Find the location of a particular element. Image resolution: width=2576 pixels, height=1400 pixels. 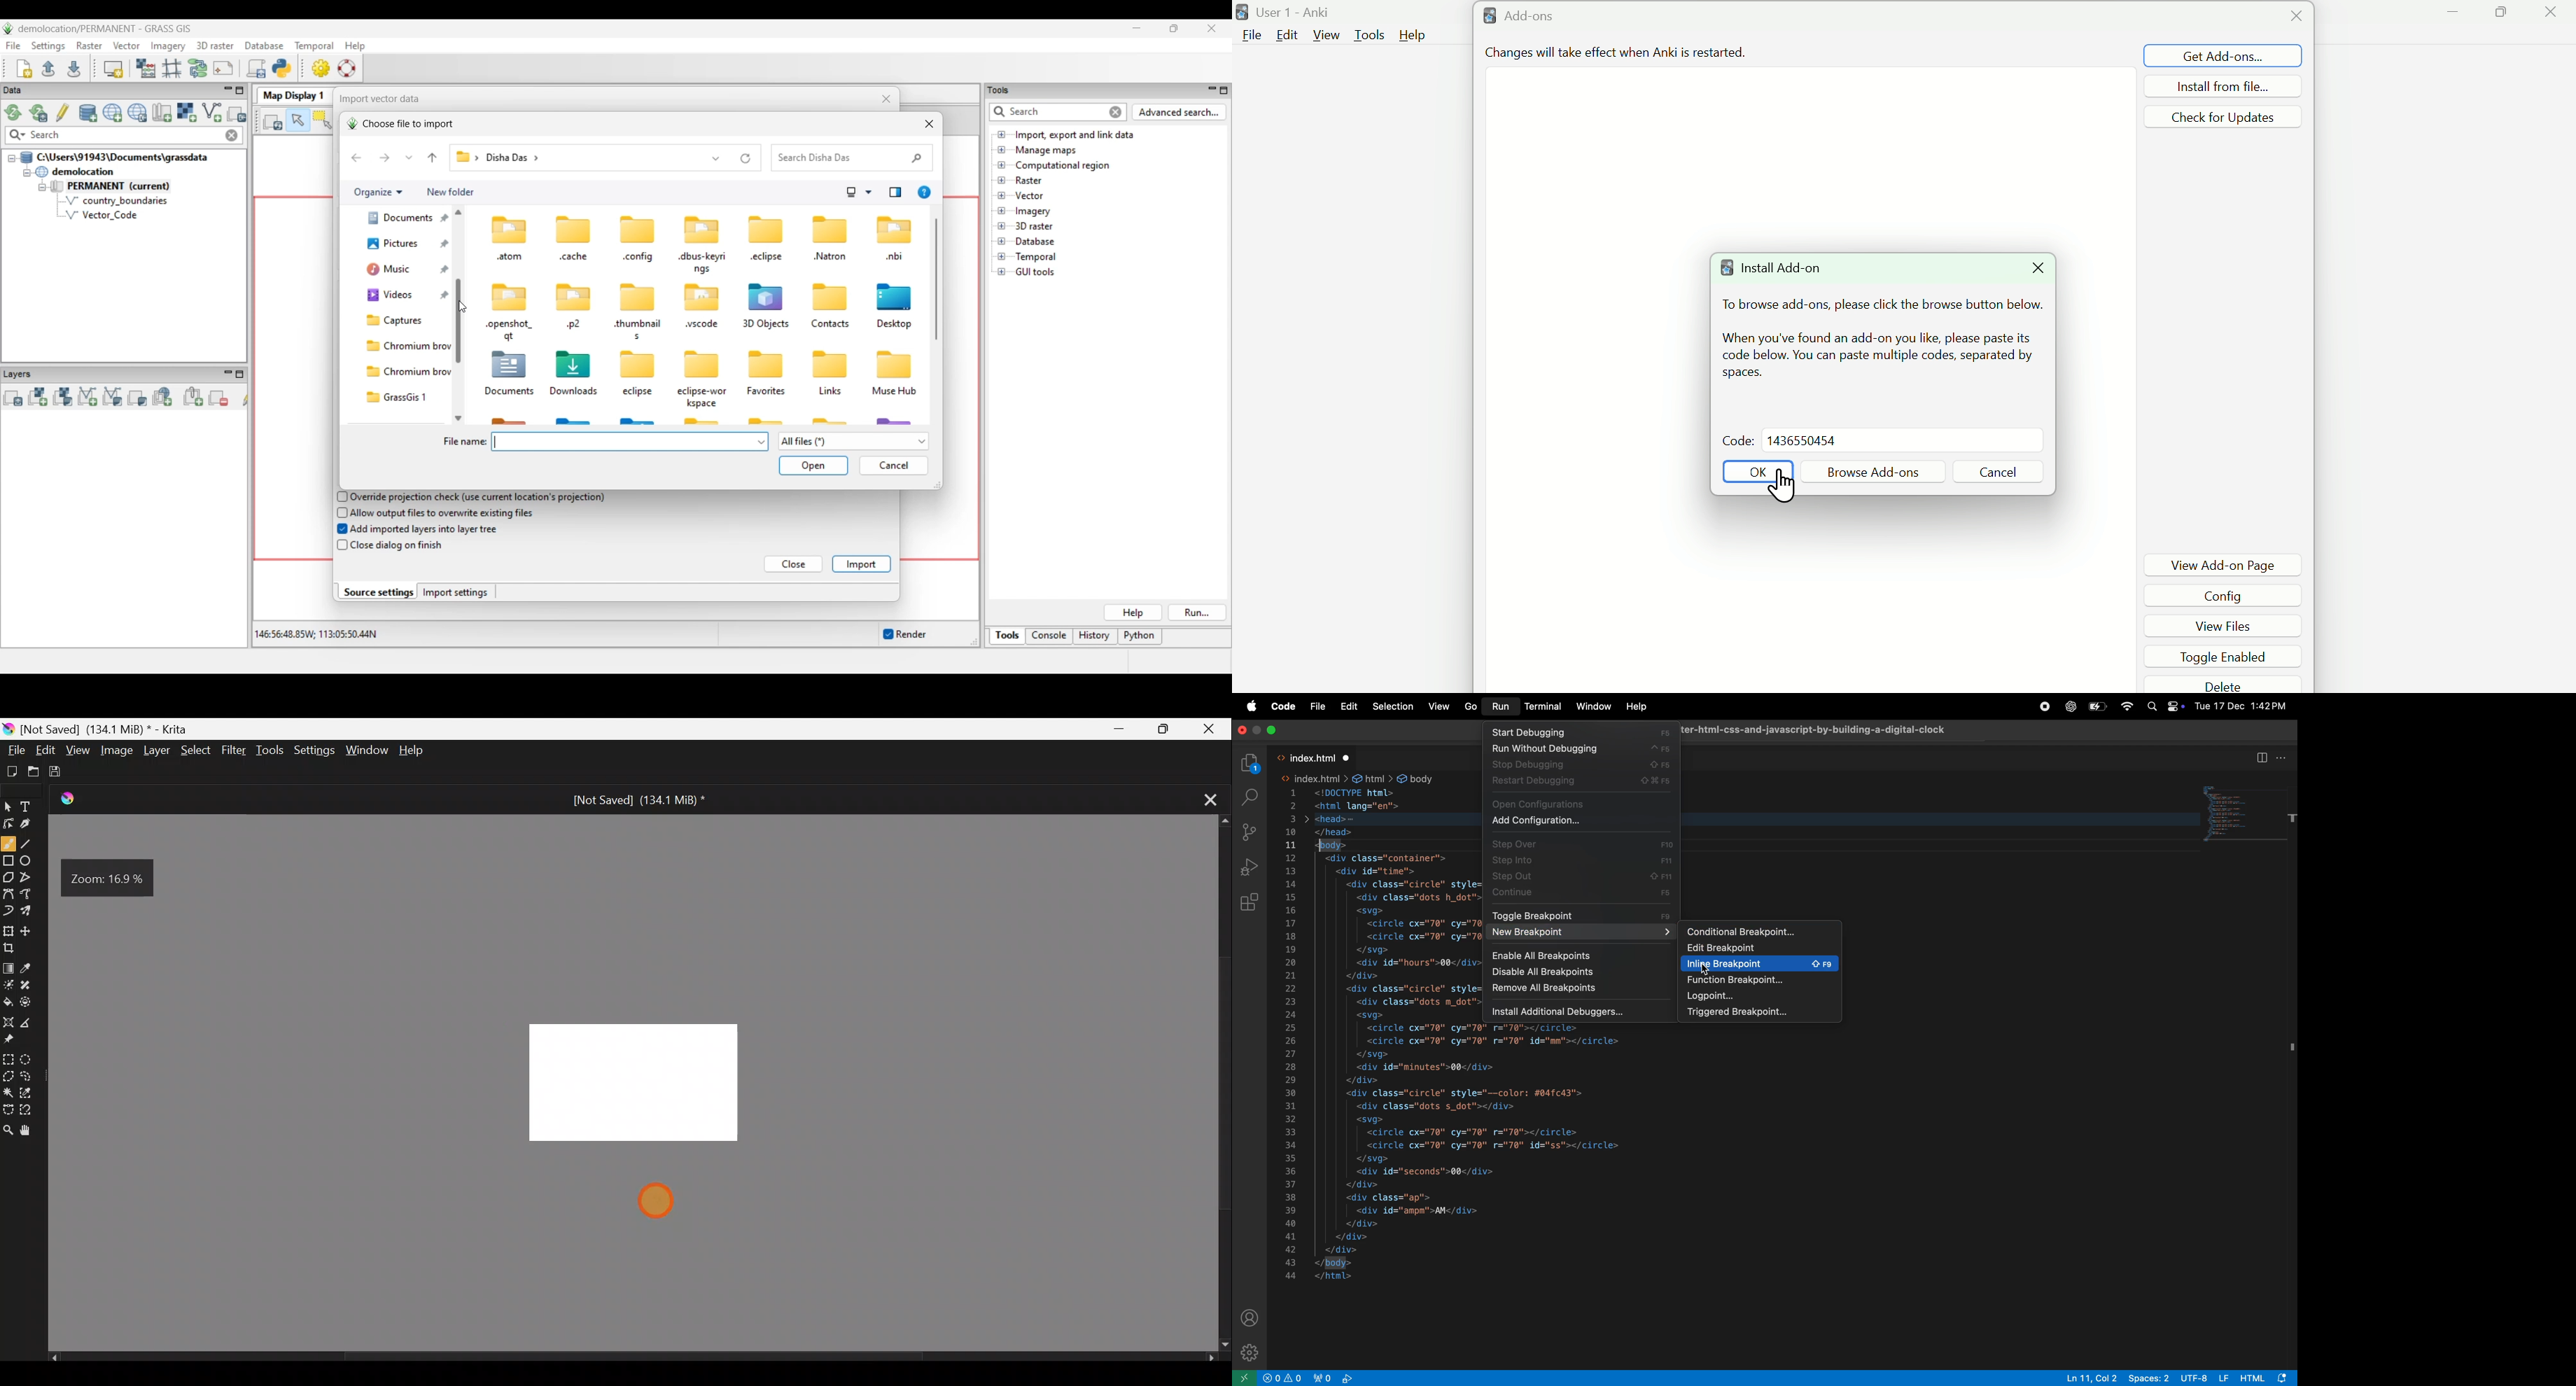

Fill a contiguous area of colour with colour/fill a selection is located at coordinates (8, 1000).